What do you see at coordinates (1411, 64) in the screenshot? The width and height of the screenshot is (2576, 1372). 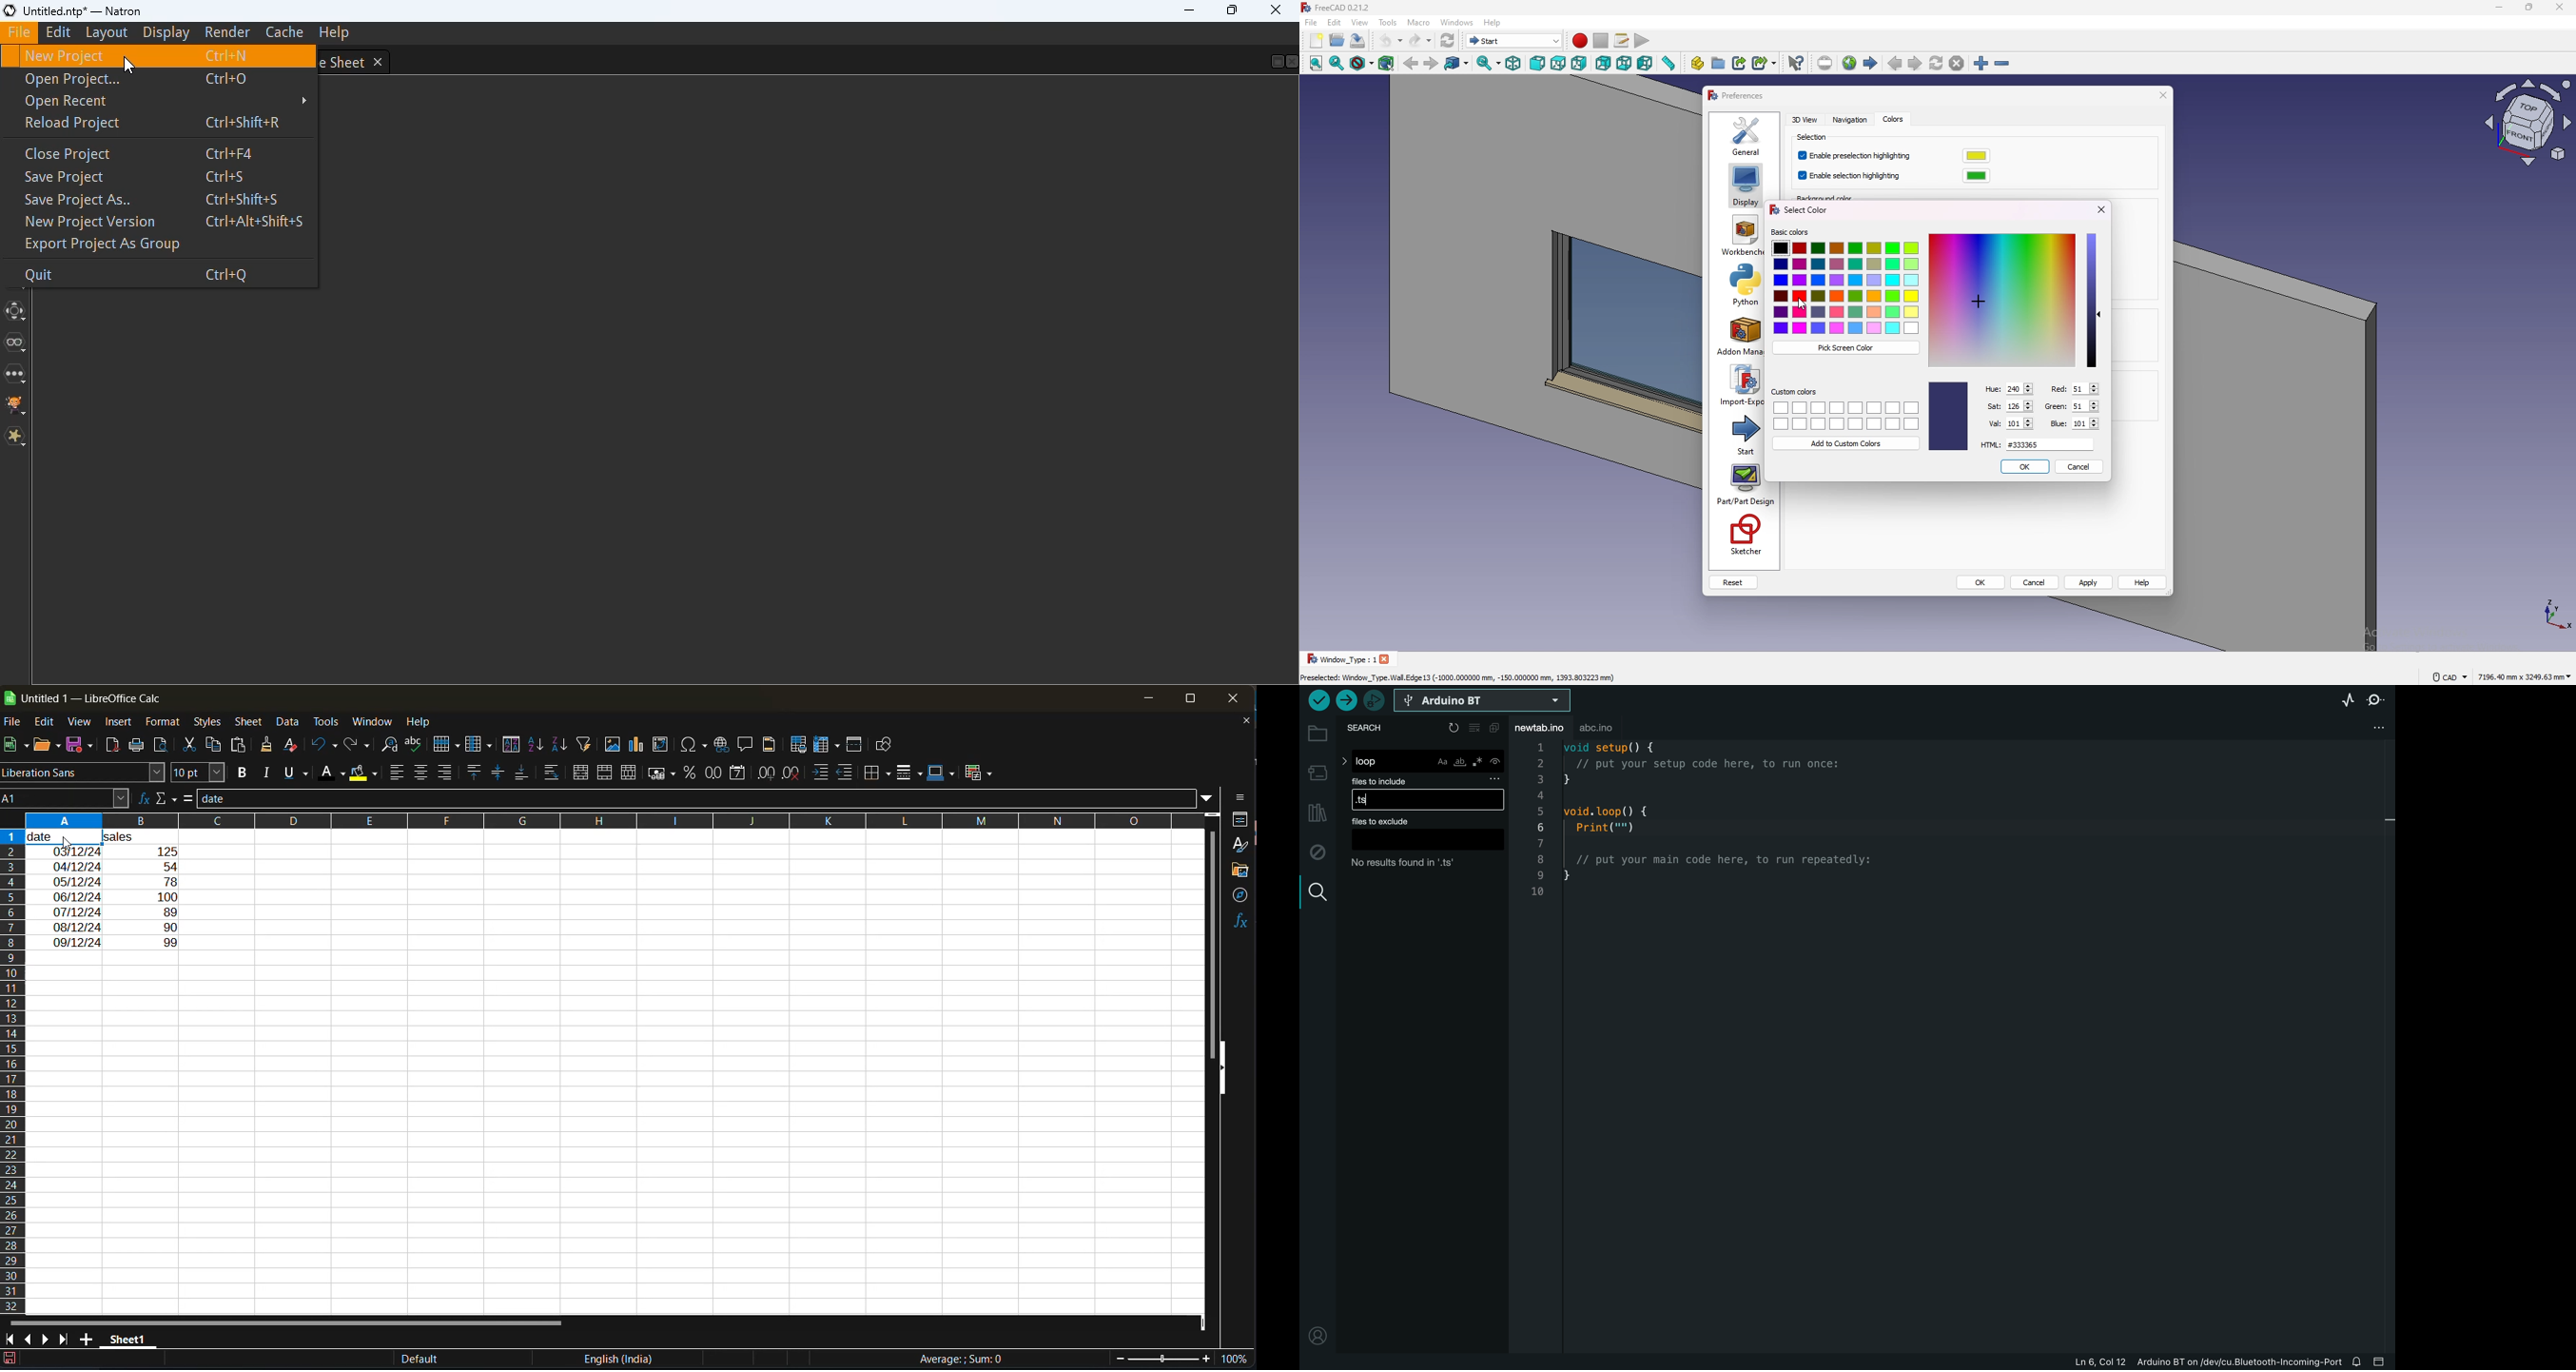 I see `back` at bounding box center [1411, 64].